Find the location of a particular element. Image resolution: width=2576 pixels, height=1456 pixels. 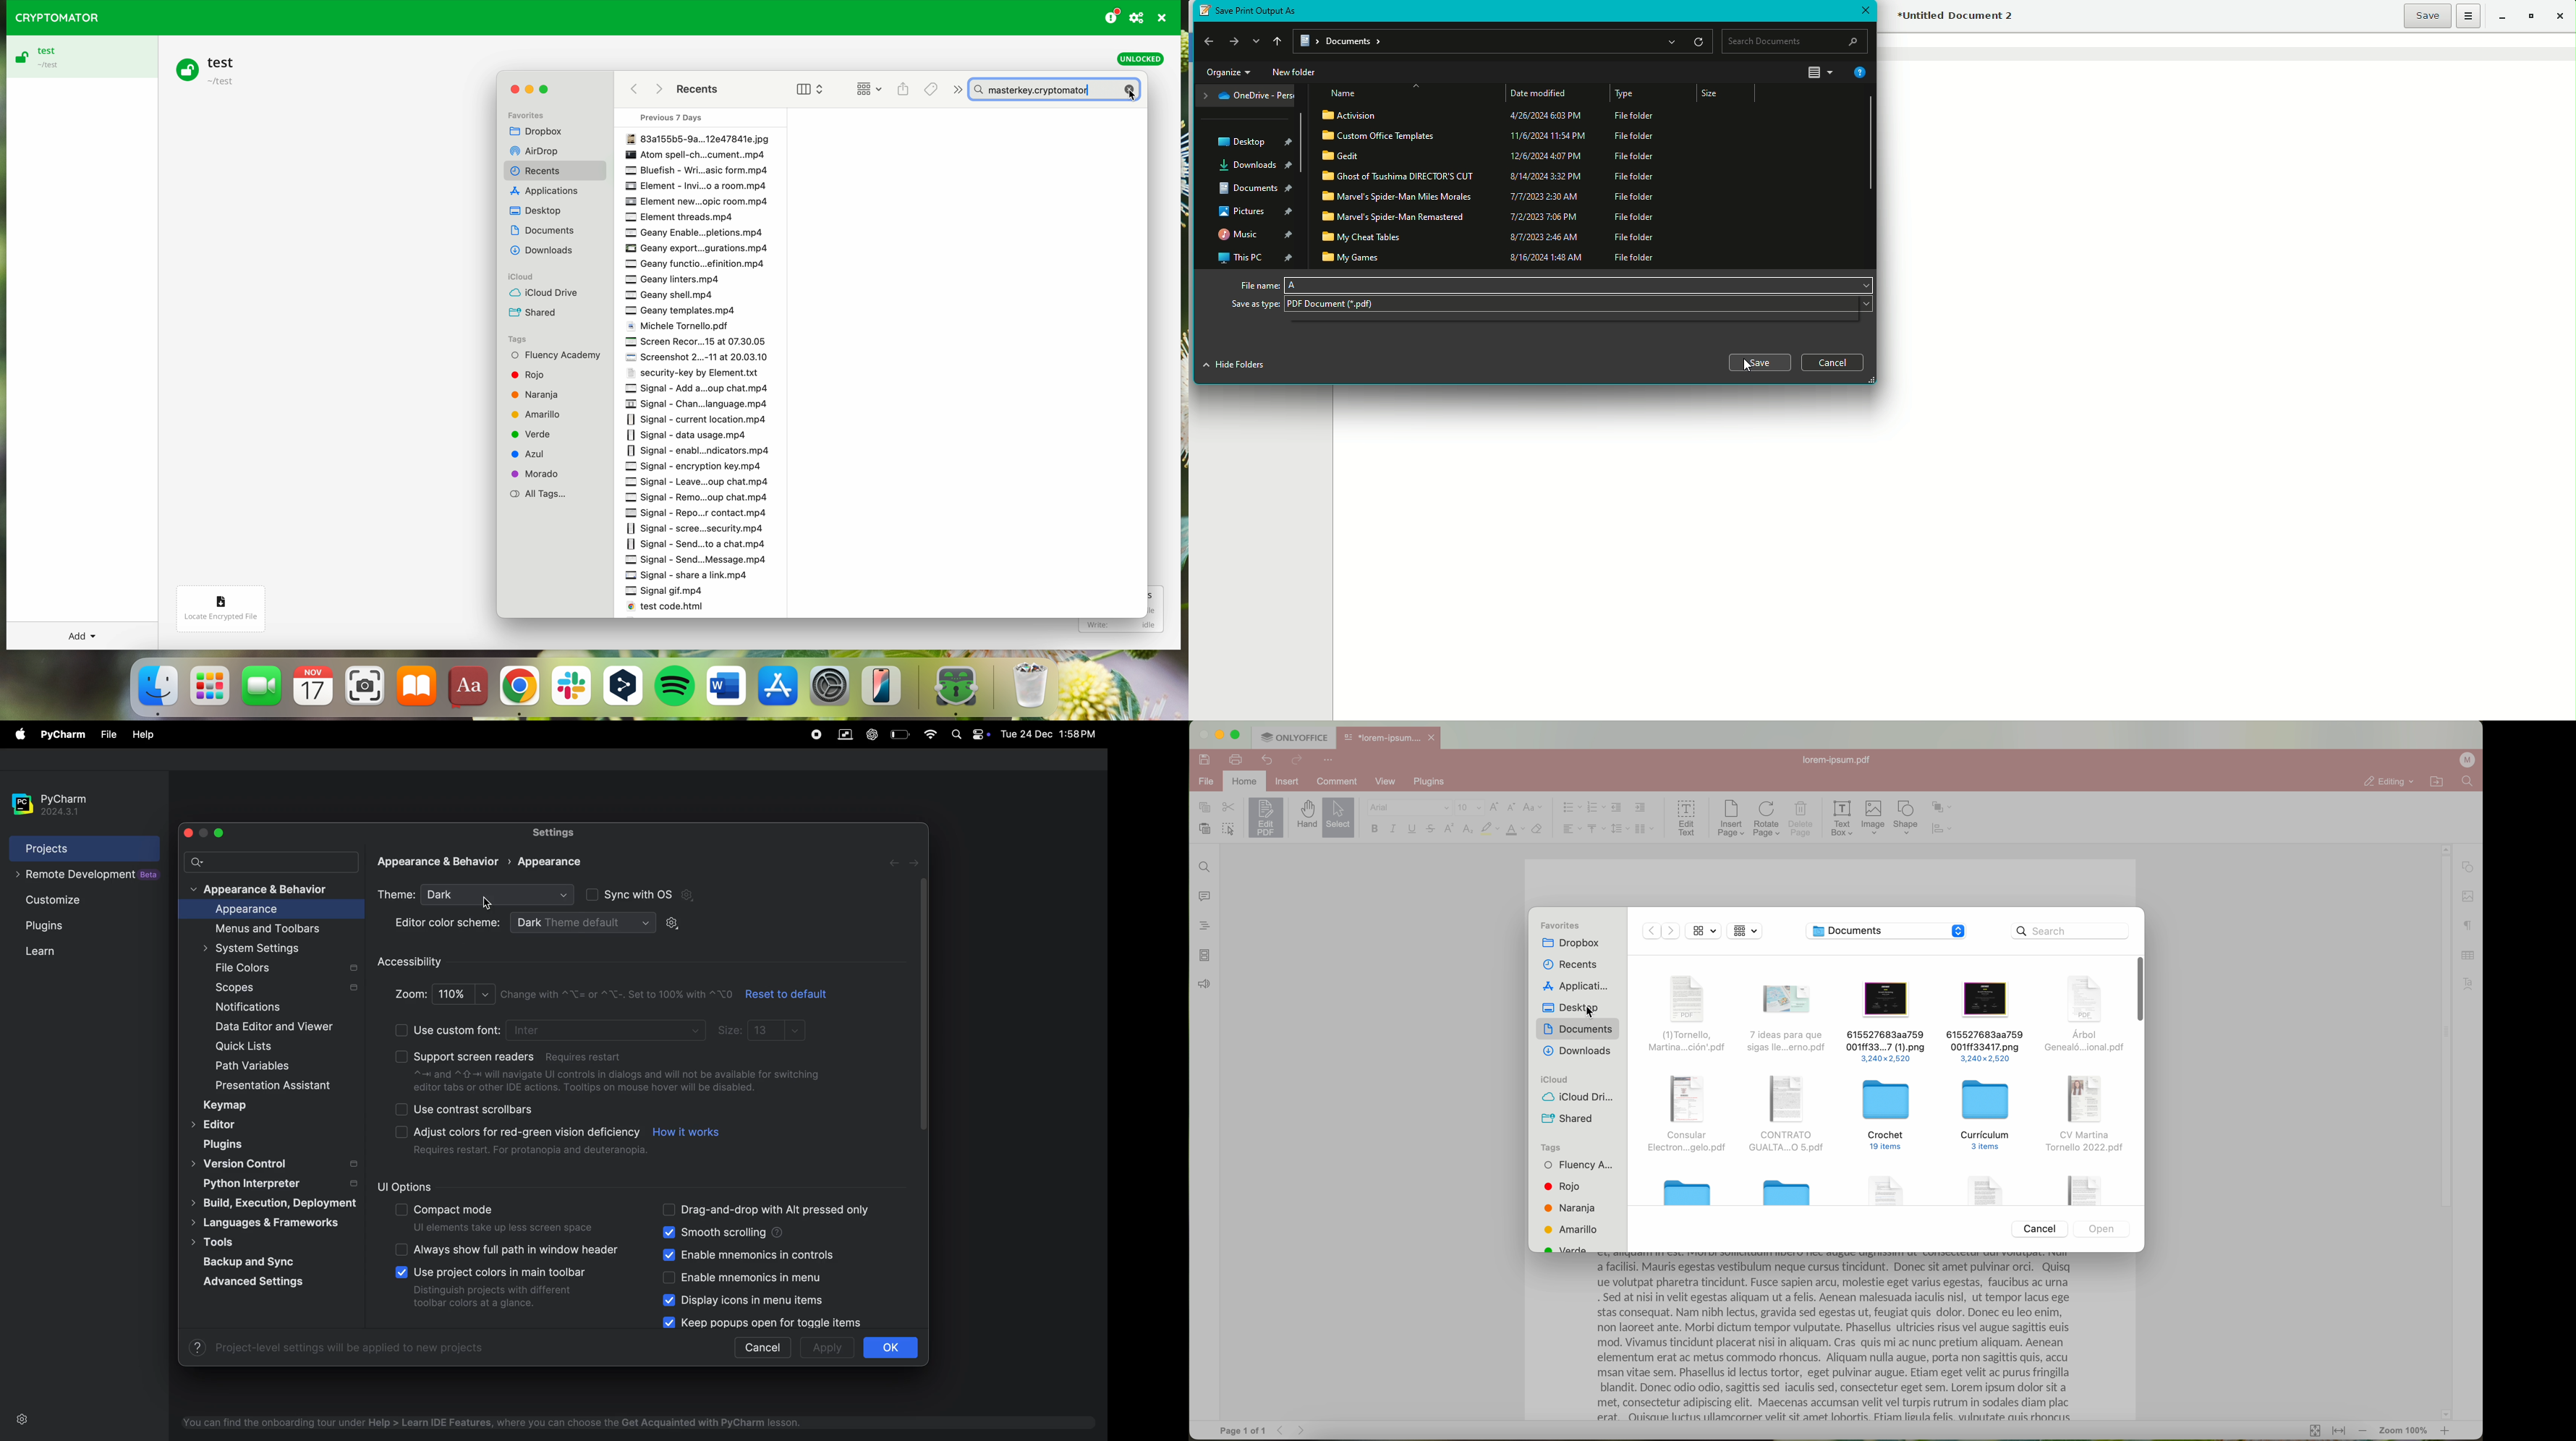

grid view is located at coordinates (1746, 931).